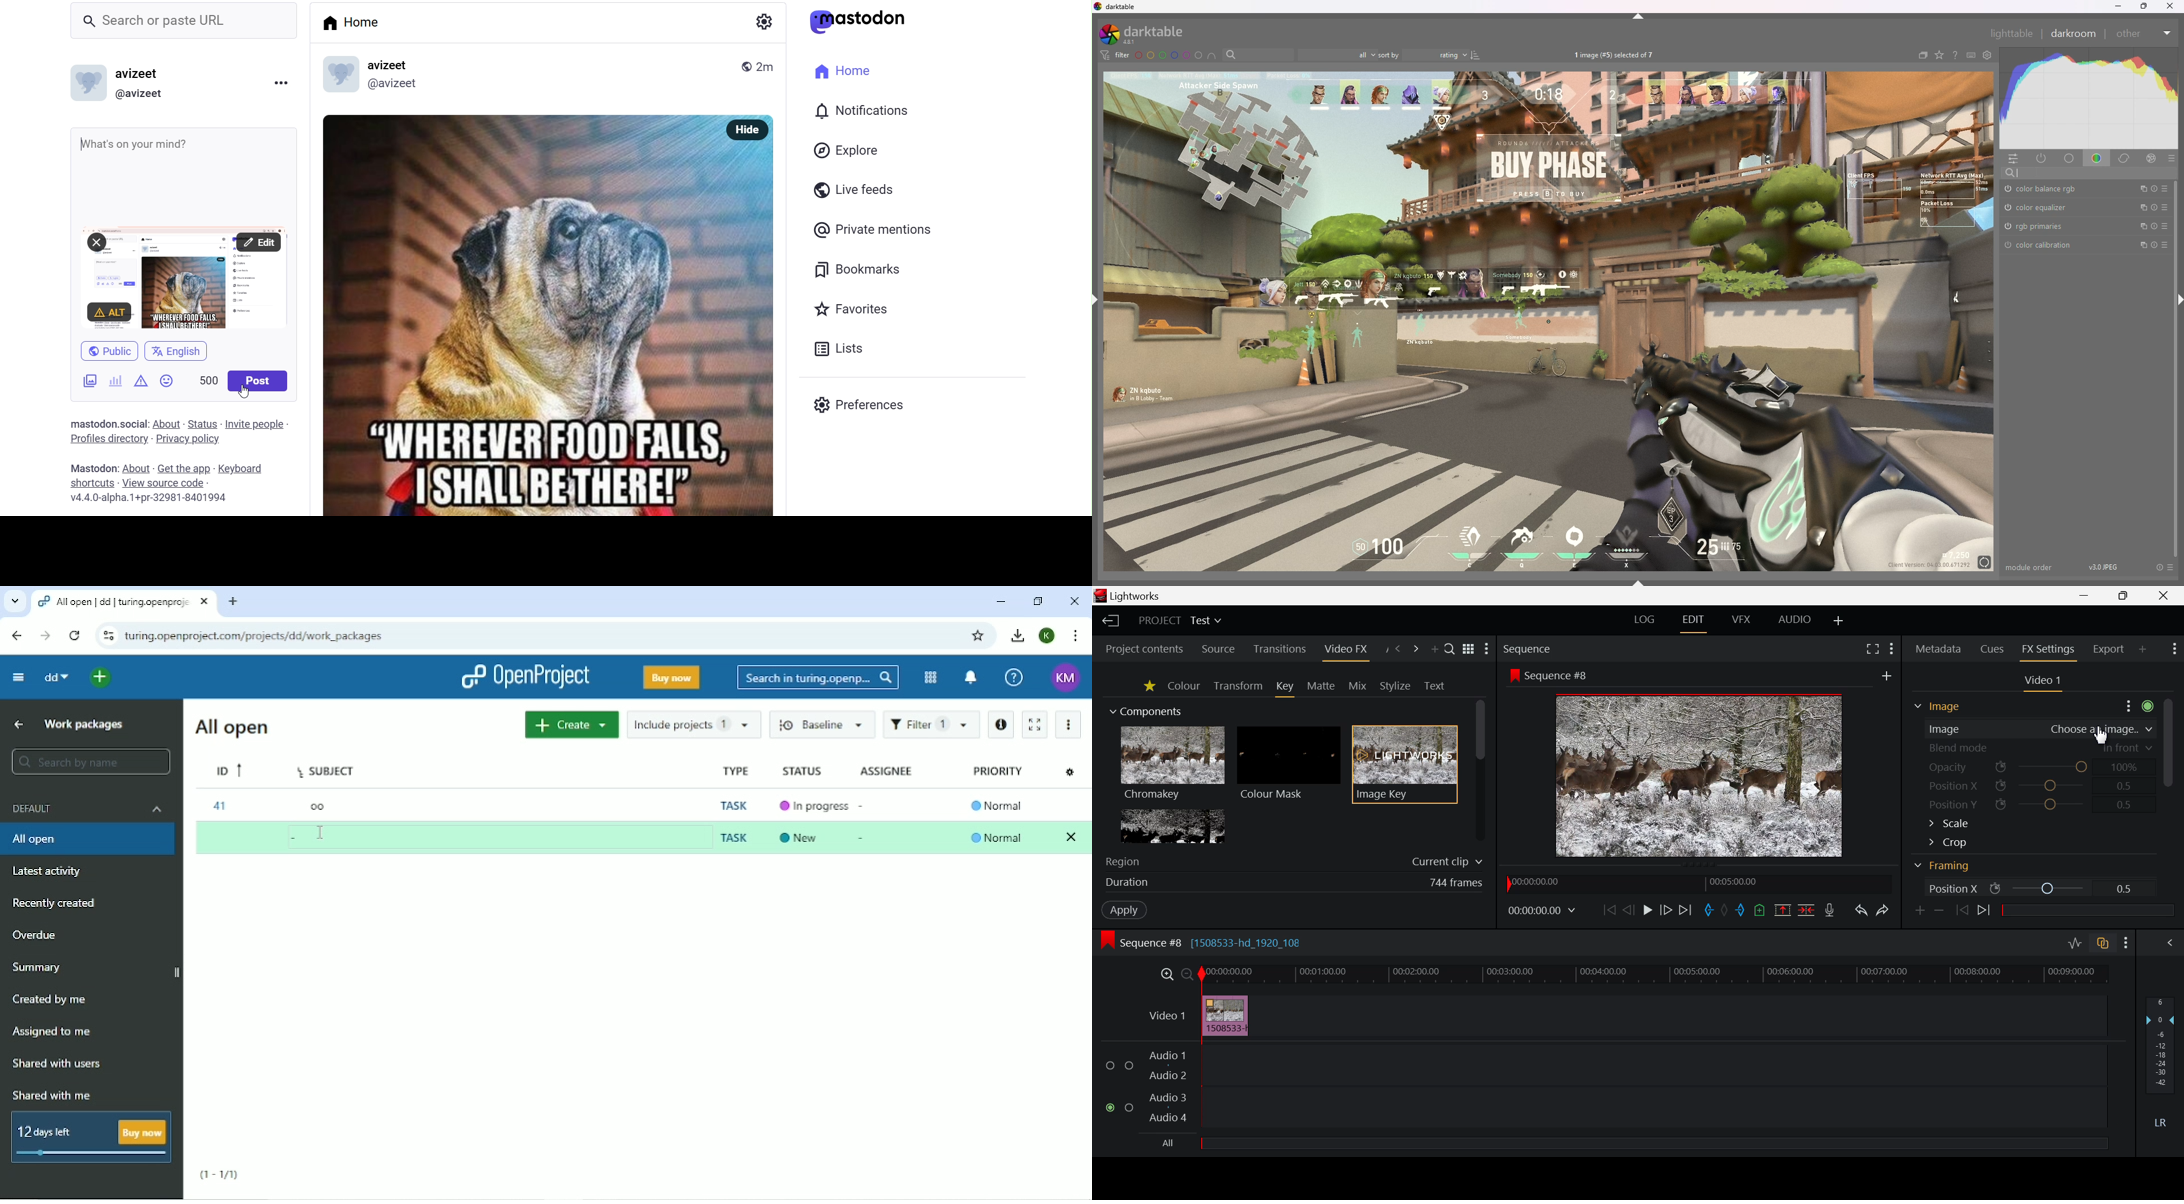 This screenshot has height=1204, width=2184. I want to click on @avizeet, so click(395, 84).